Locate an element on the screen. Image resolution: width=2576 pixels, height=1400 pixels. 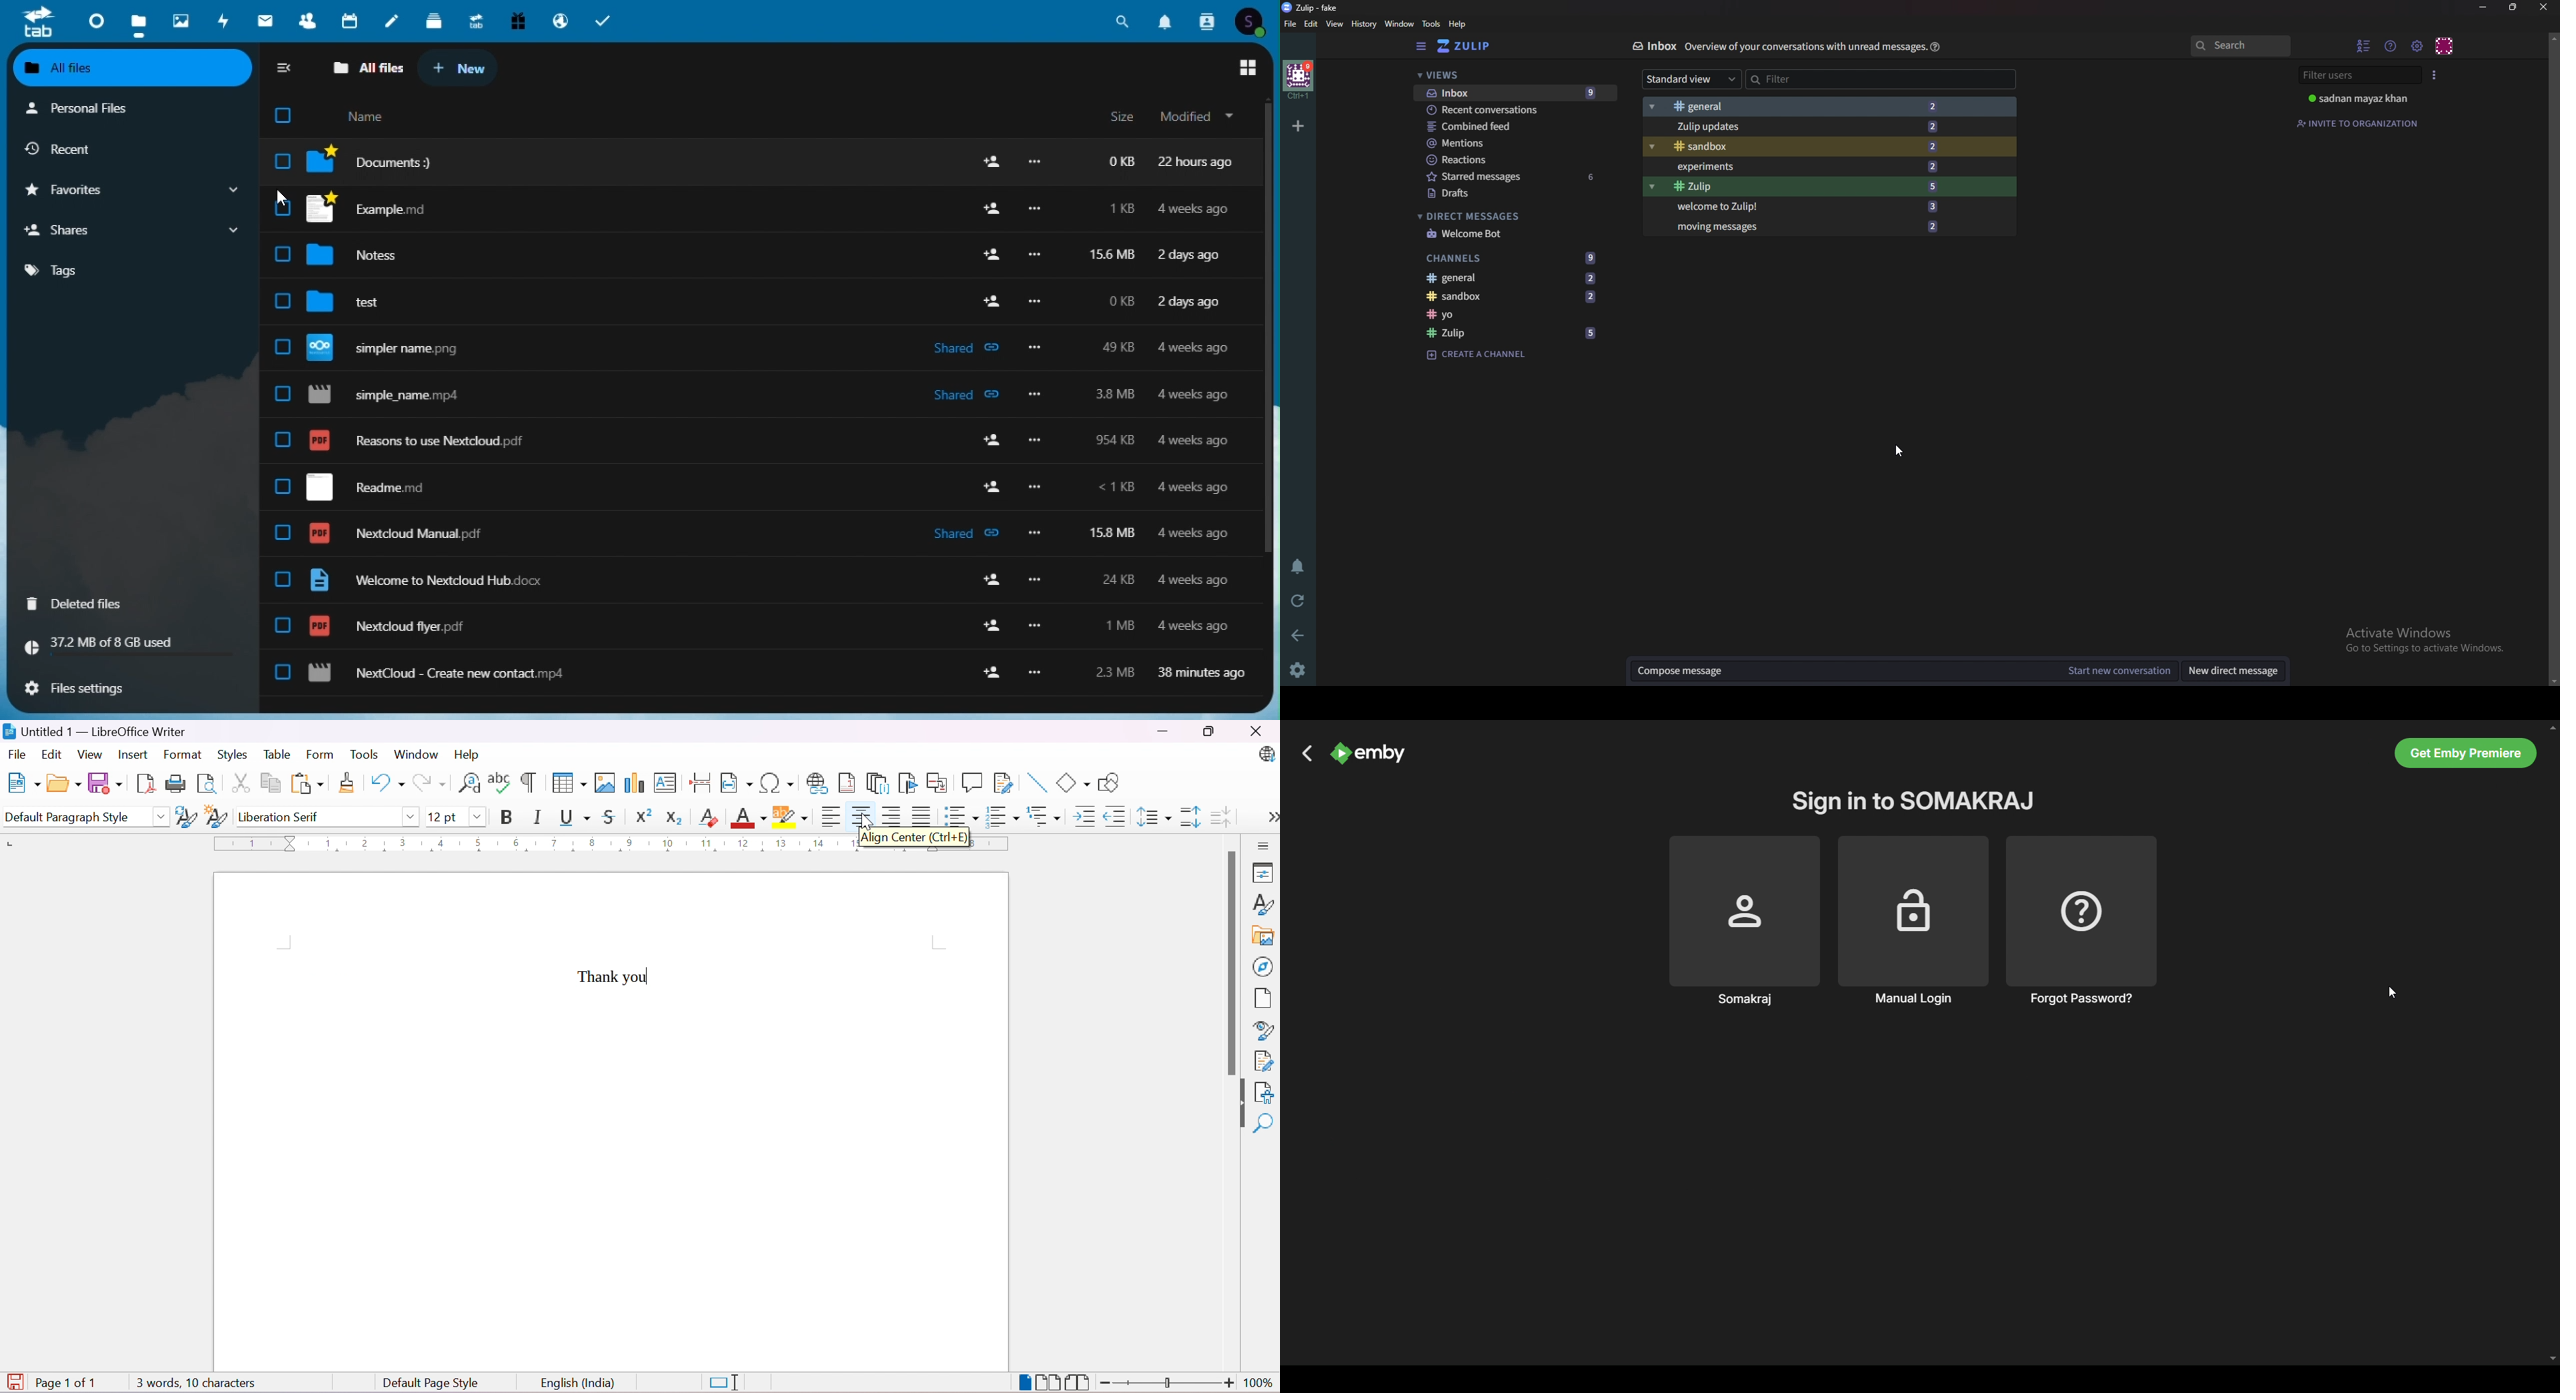
Check Spelling is located at coordinates (499, 783).